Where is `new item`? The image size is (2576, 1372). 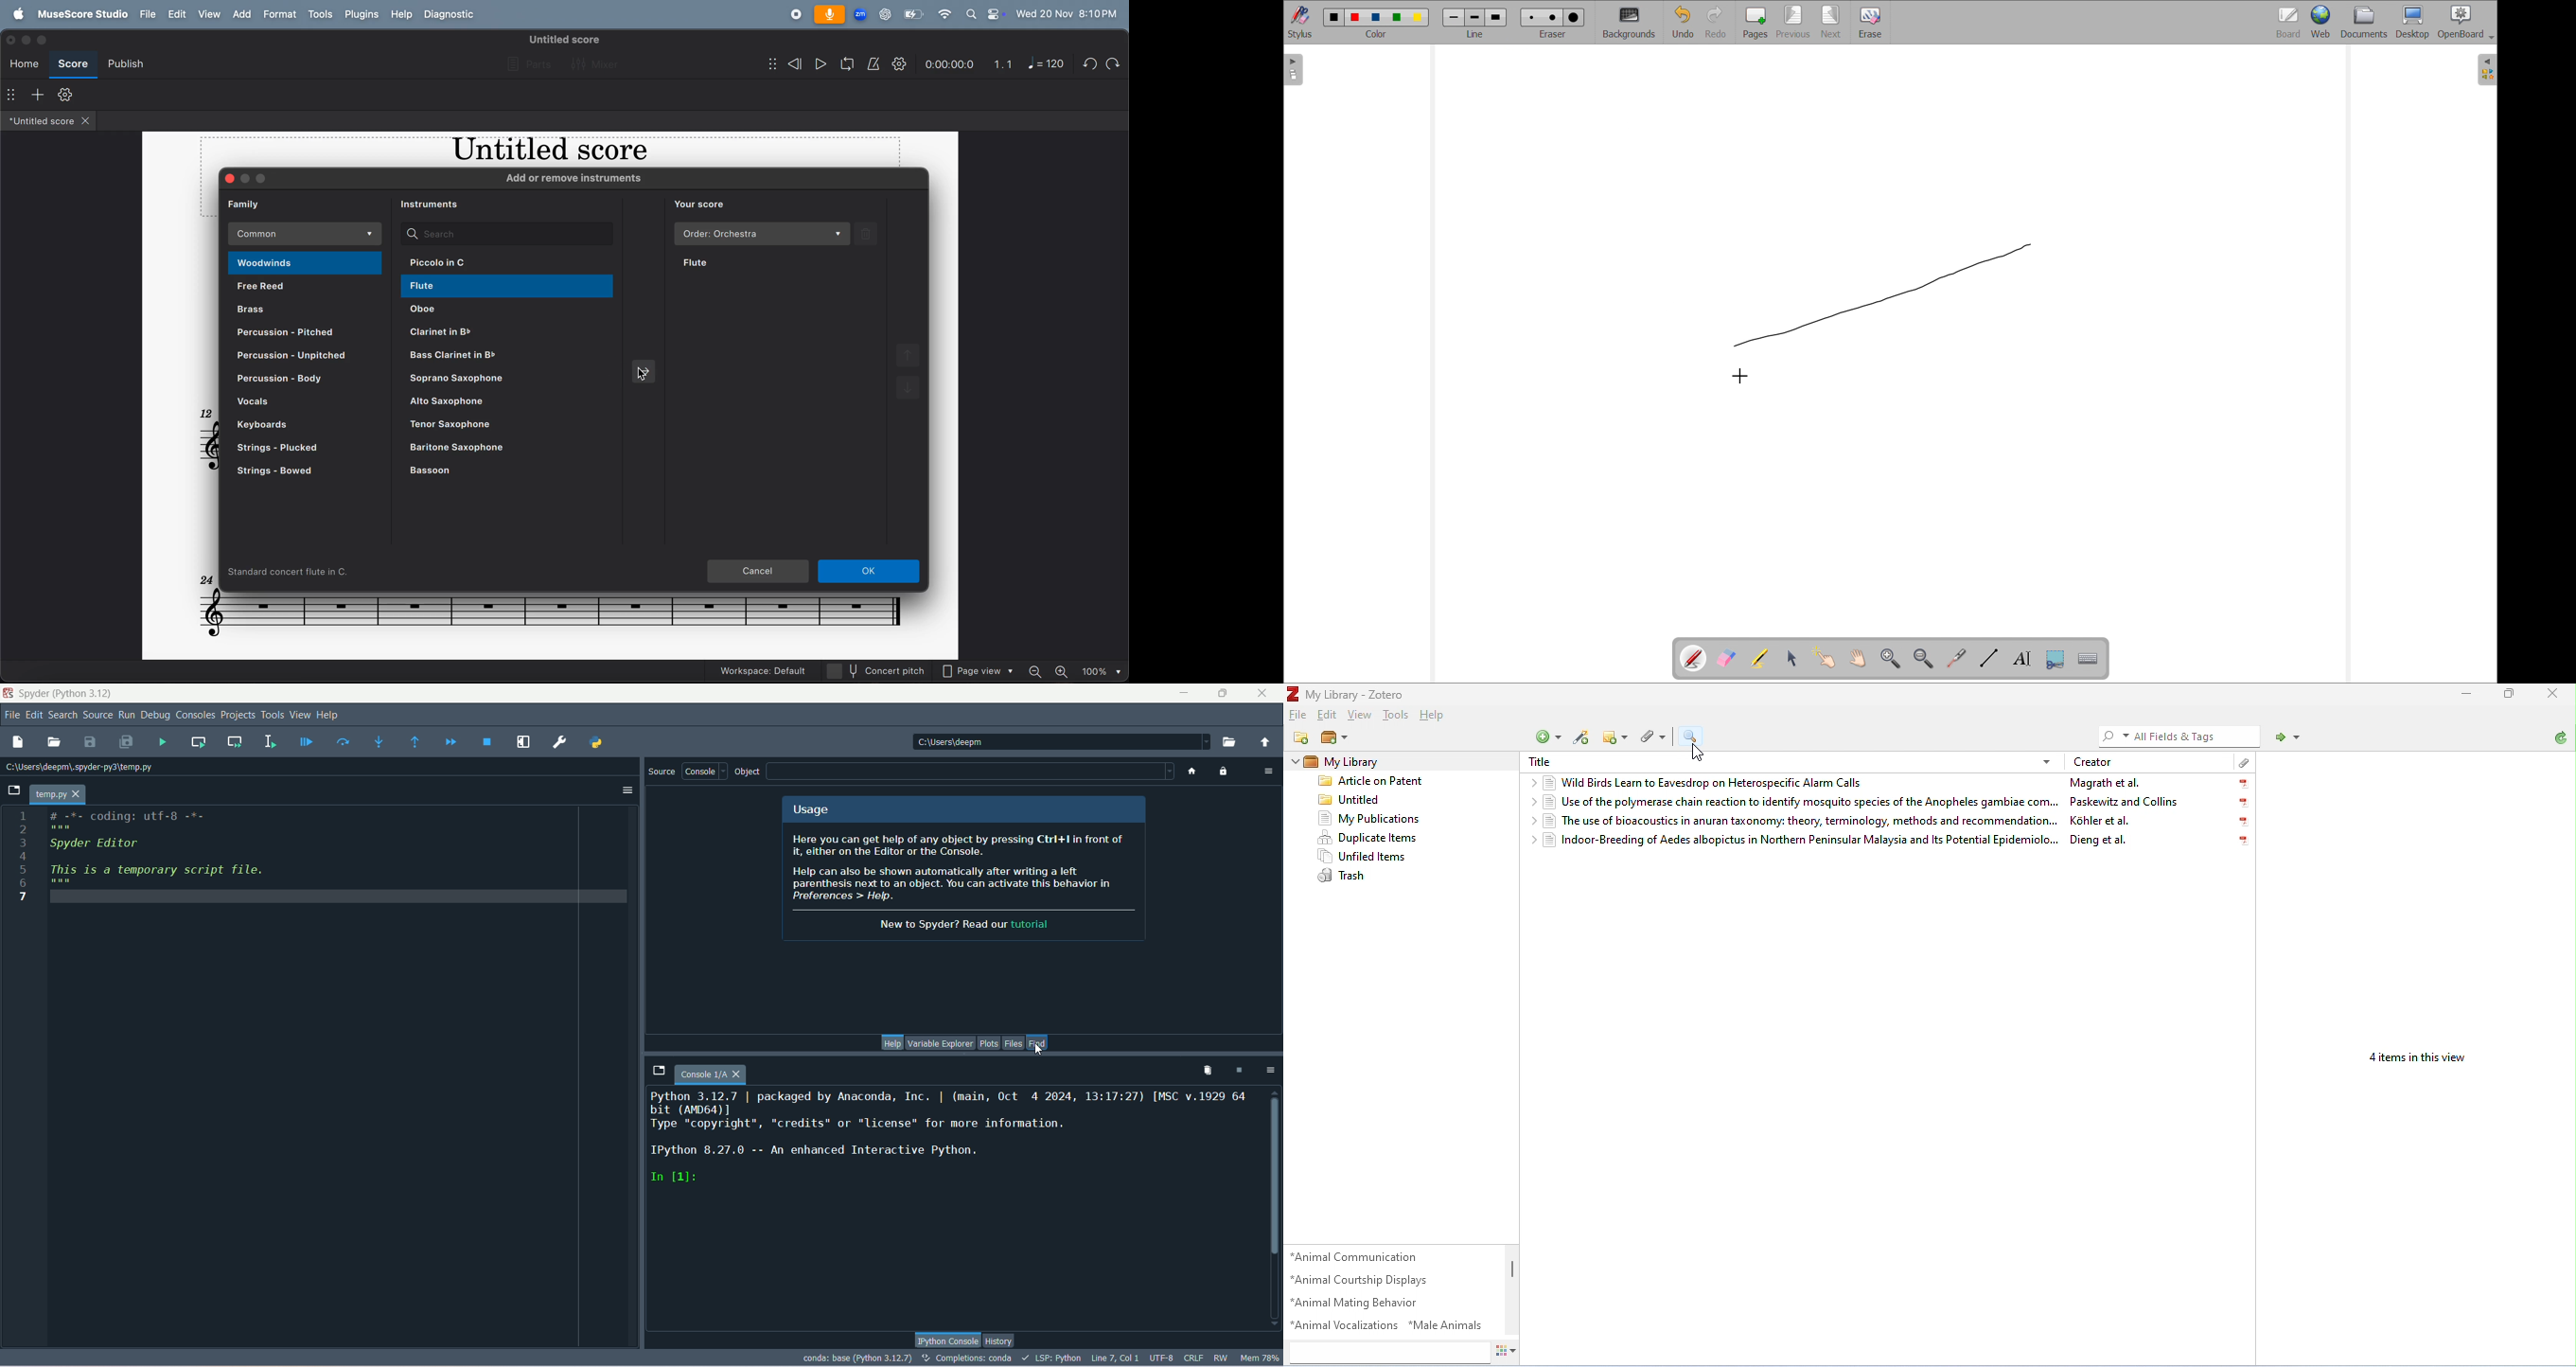 new item is located at coordinates (1548, 737).